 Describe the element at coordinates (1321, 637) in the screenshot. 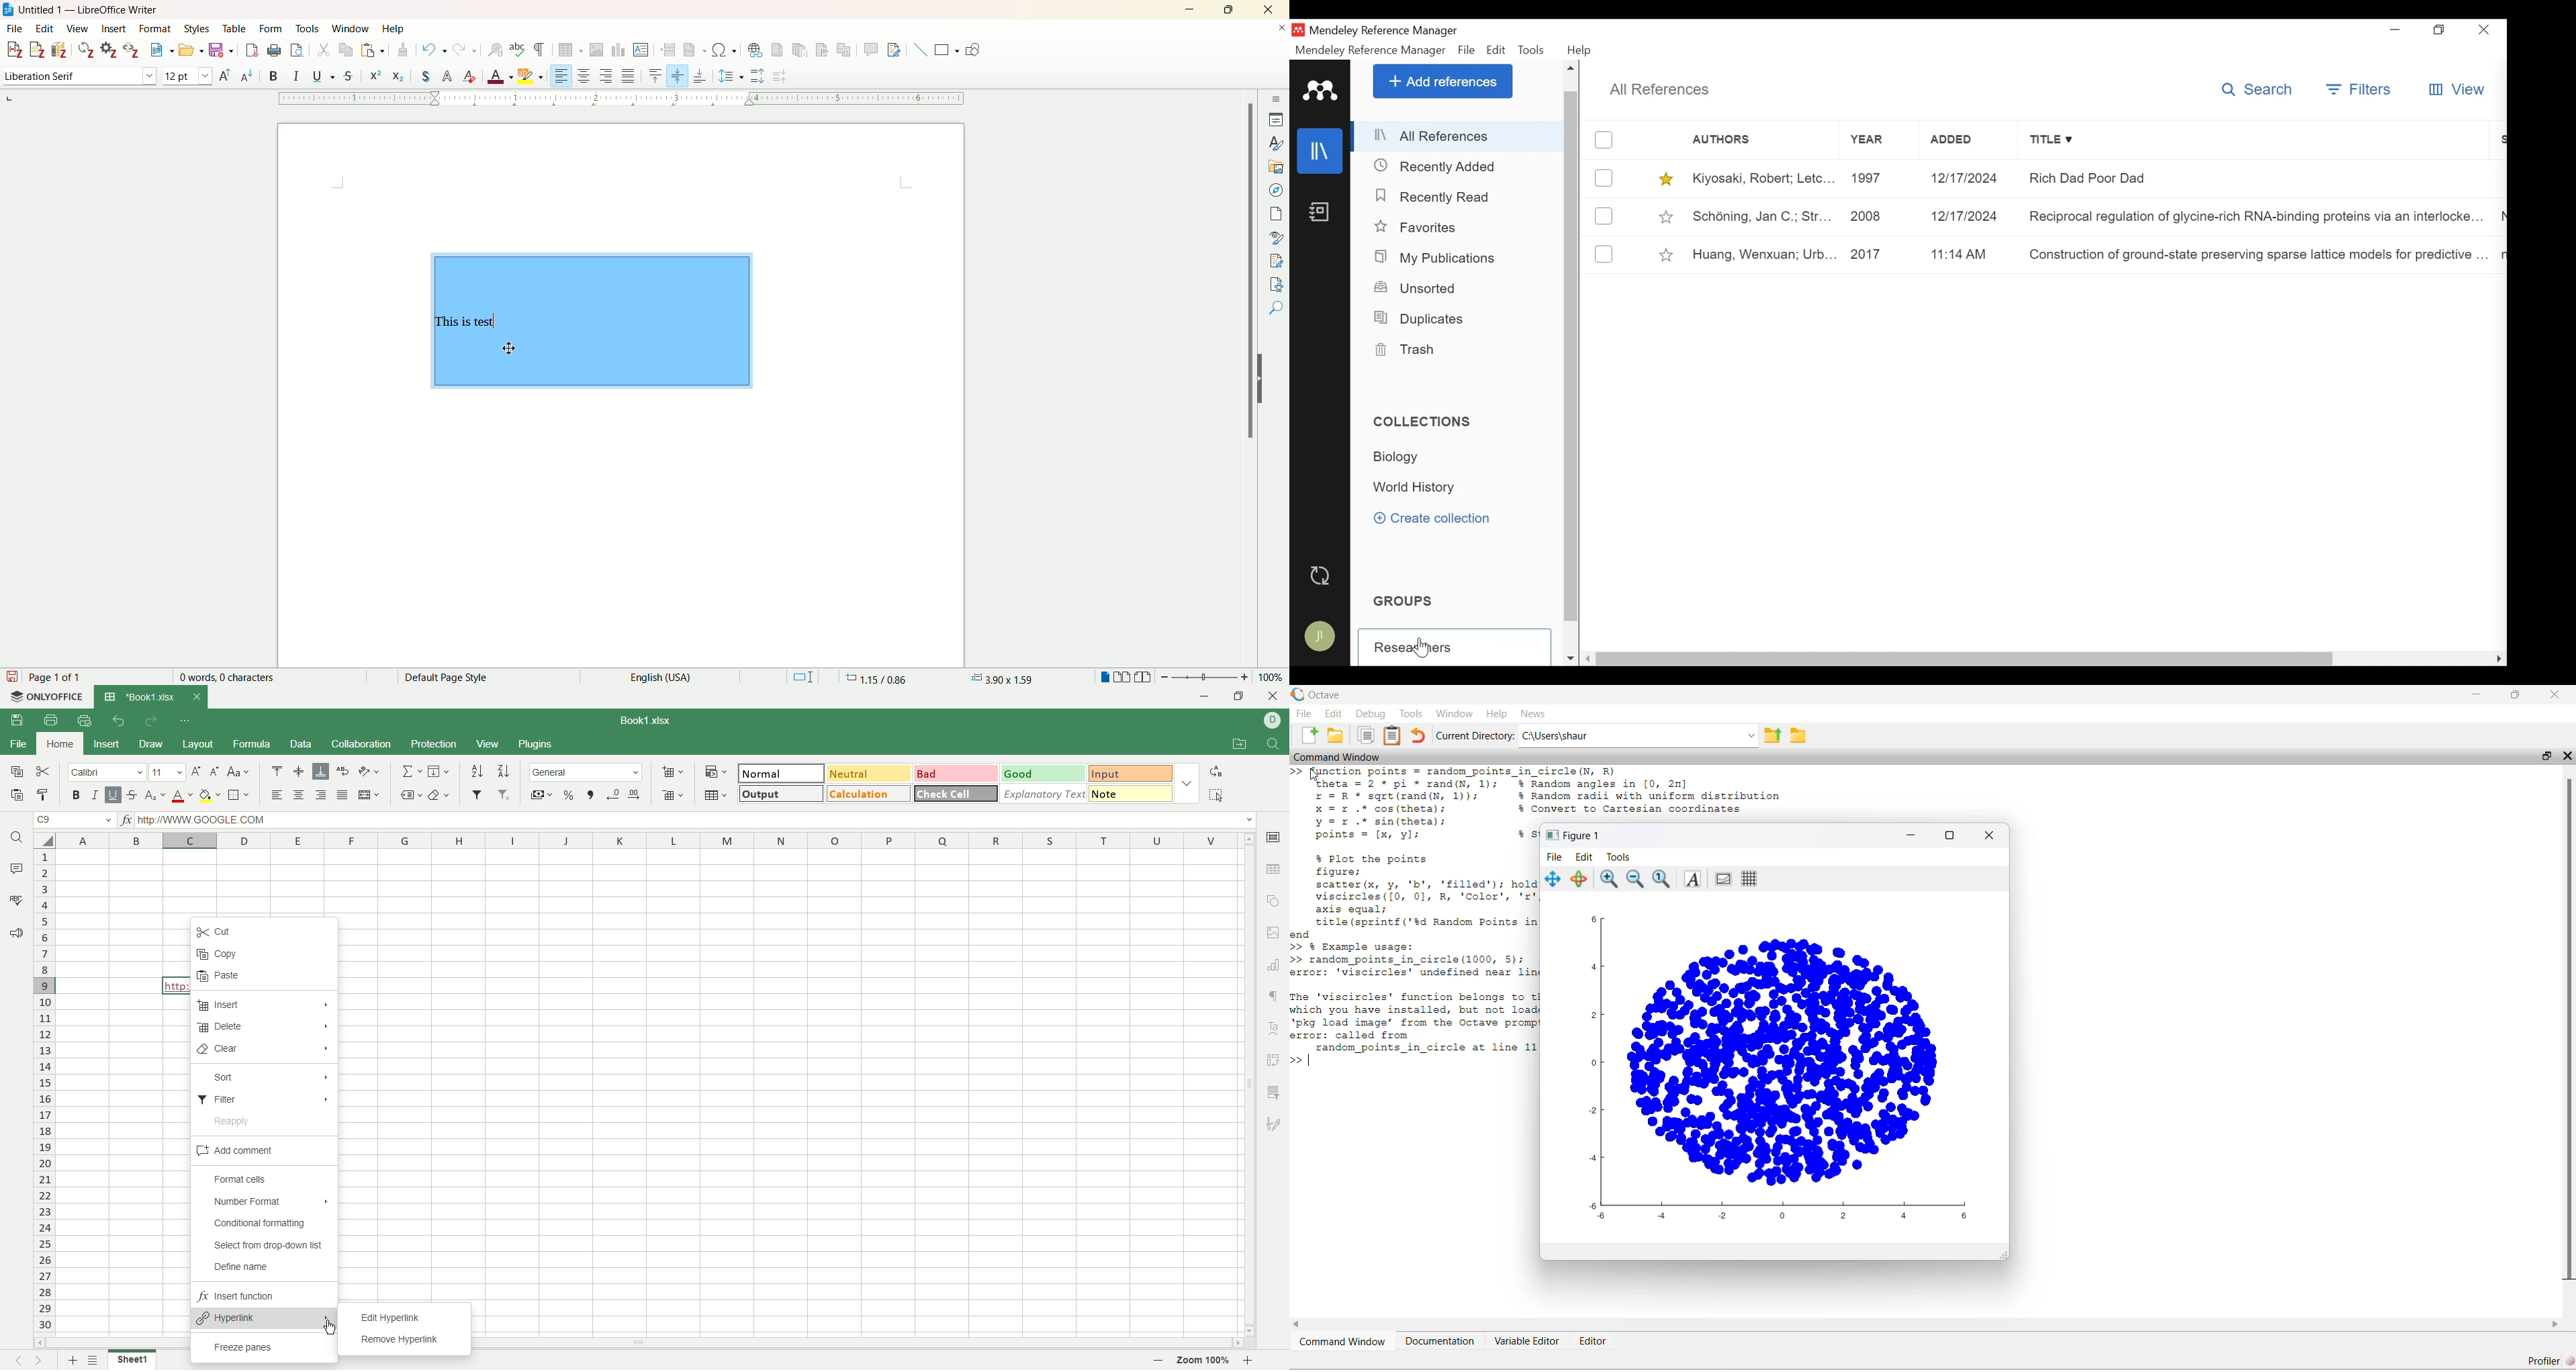

I see `Avatar` at that location.